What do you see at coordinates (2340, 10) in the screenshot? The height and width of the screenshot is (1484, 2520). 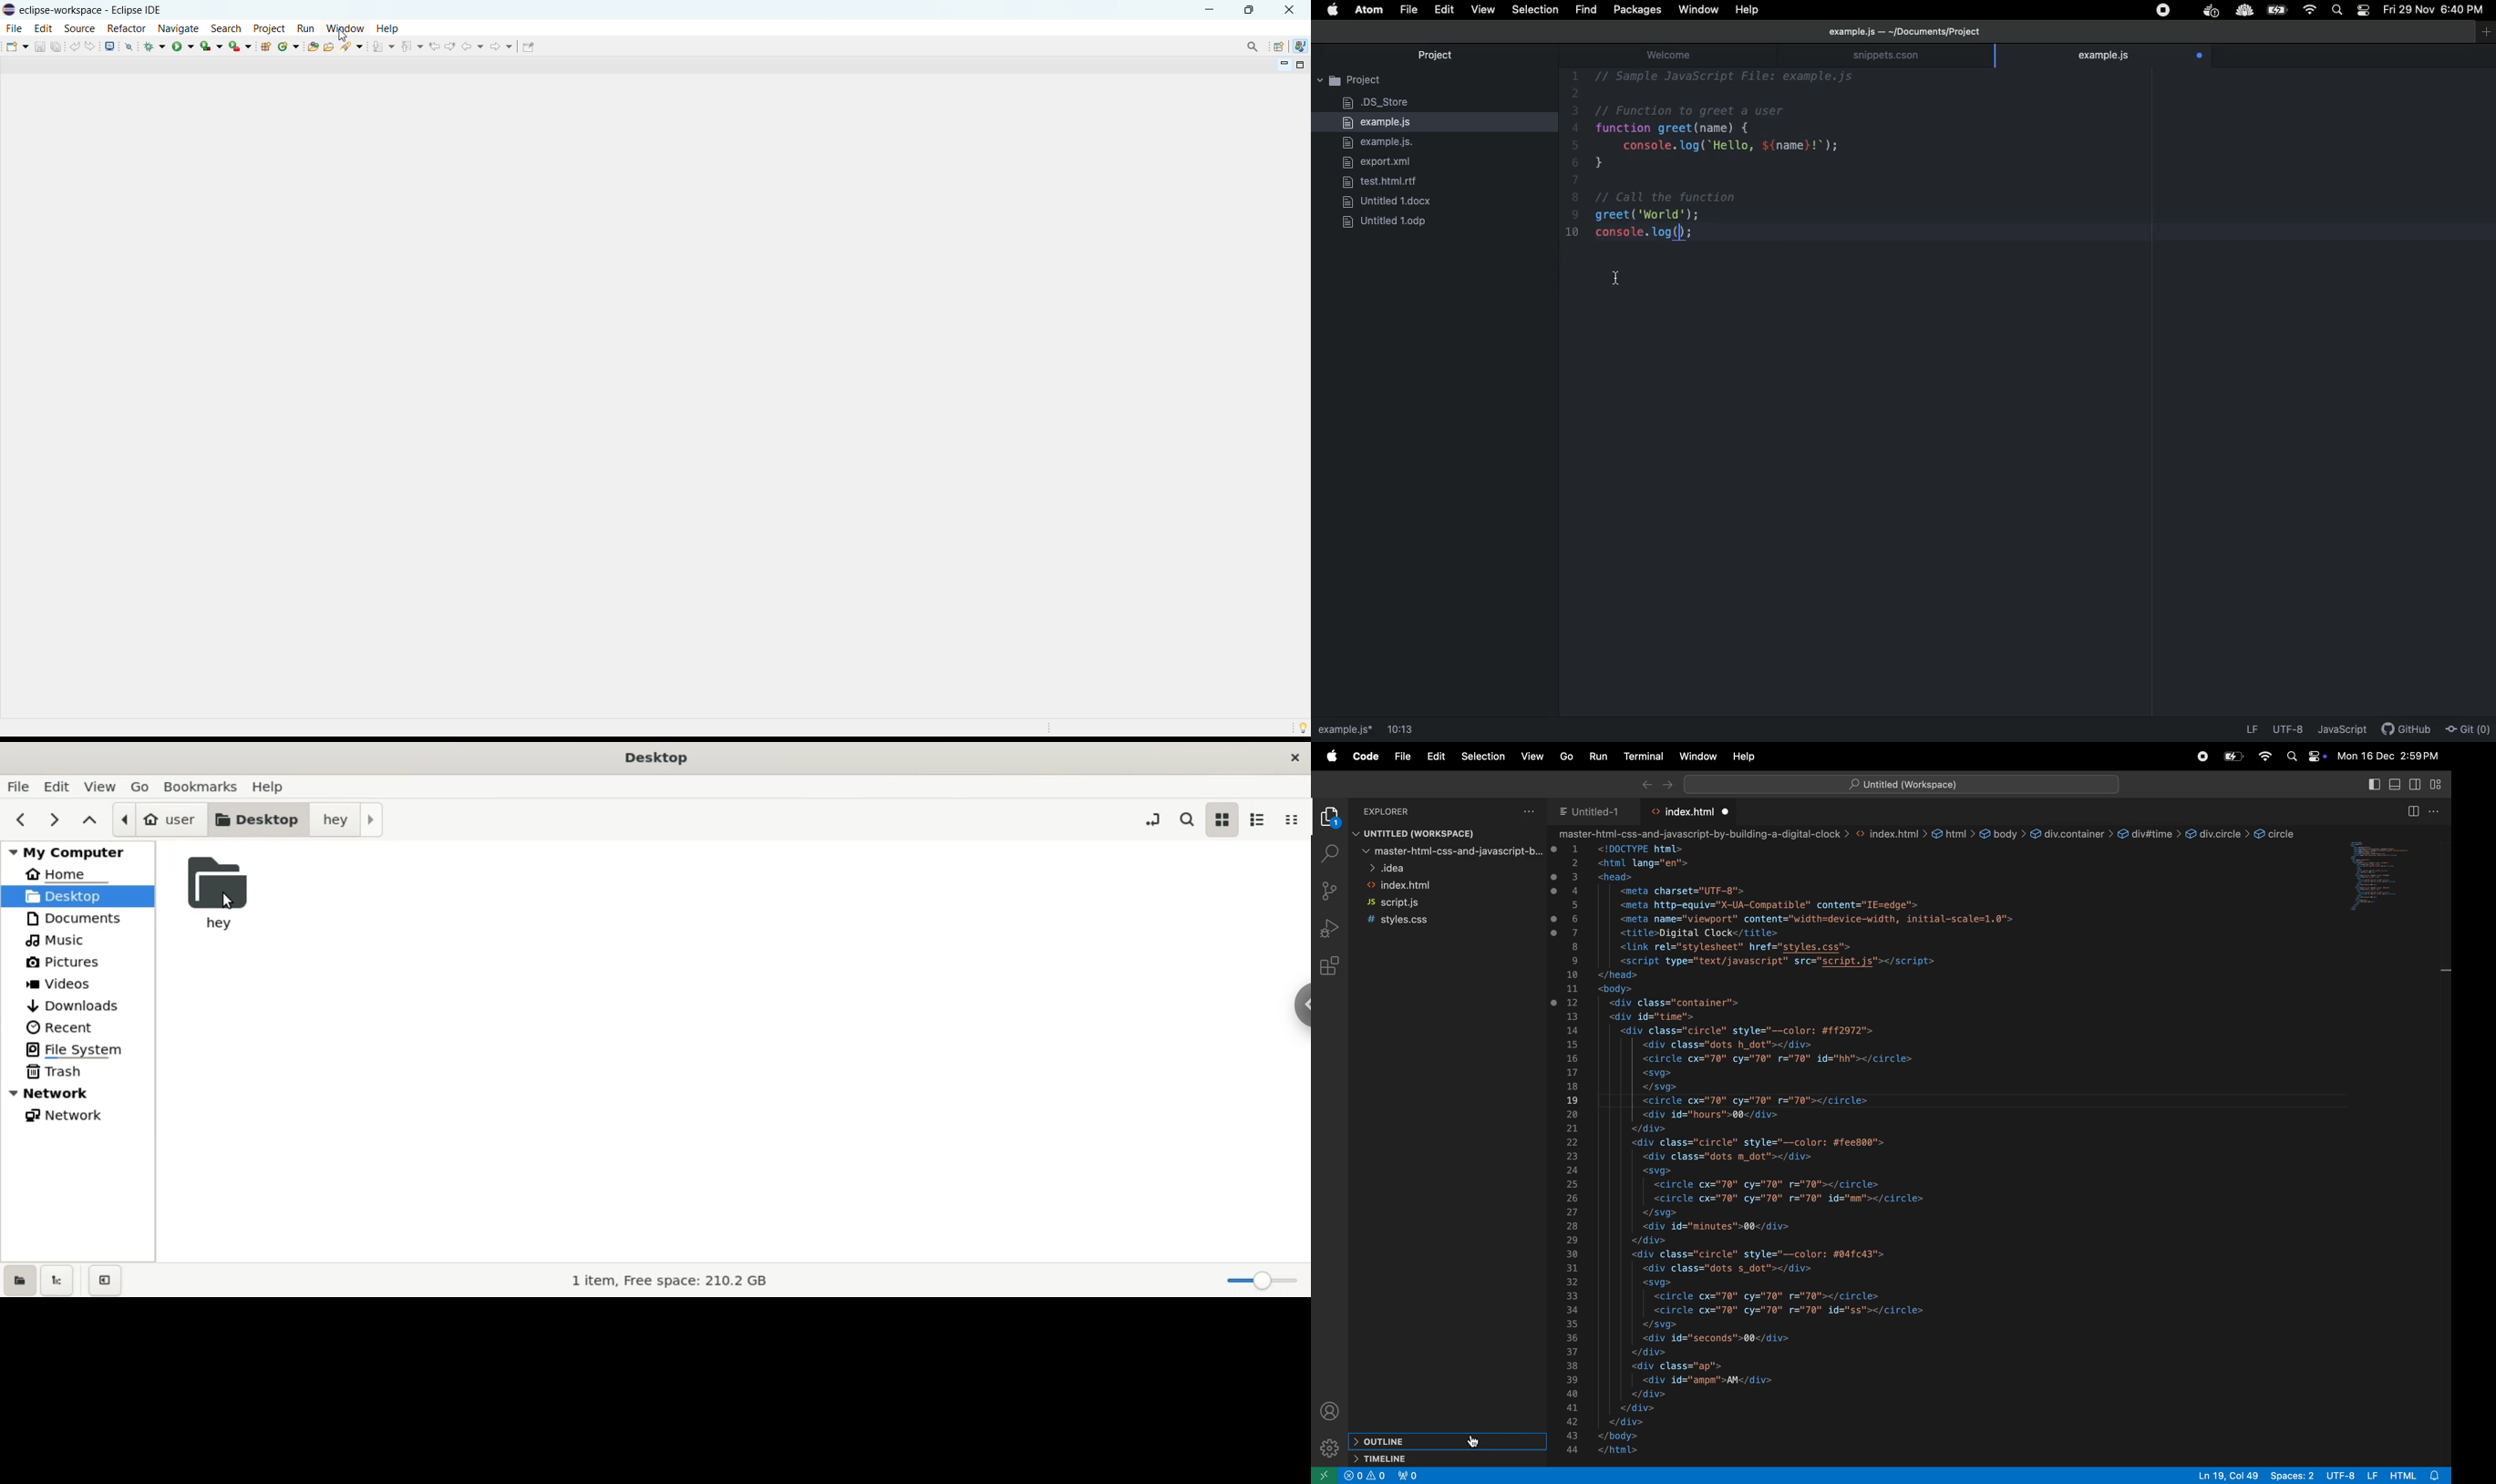 I see `Search` at bounding box center [2340, 10].